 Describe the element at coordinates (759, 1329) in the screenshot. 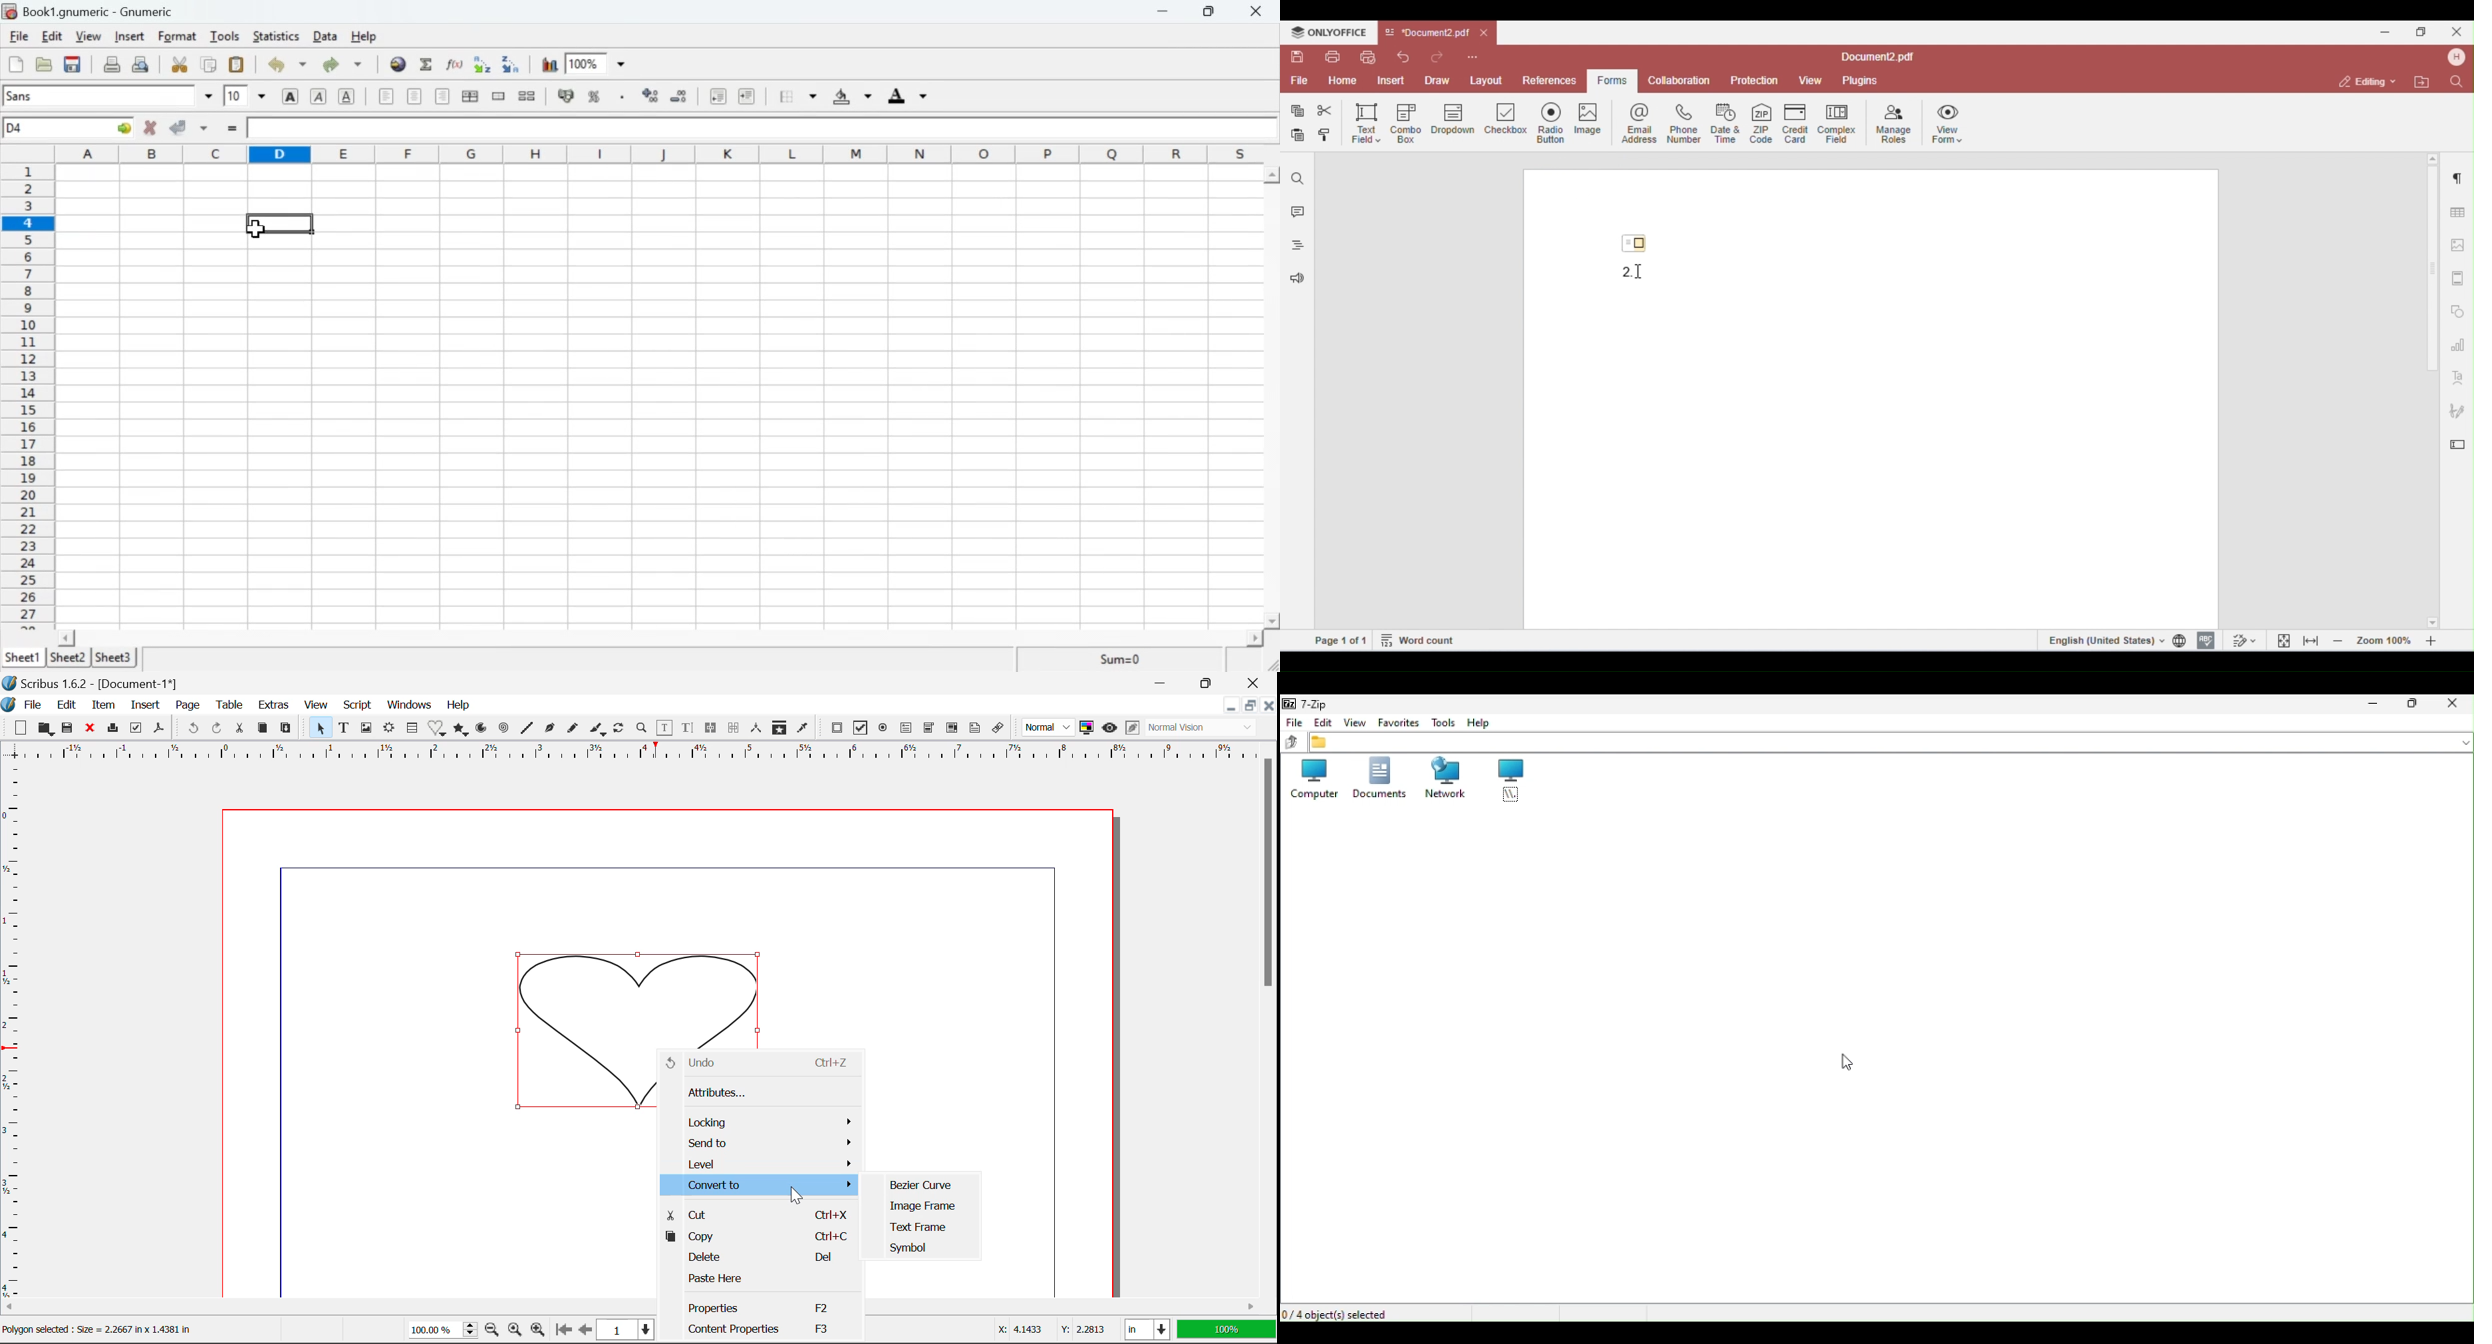

I see `Content Properties` at that location.